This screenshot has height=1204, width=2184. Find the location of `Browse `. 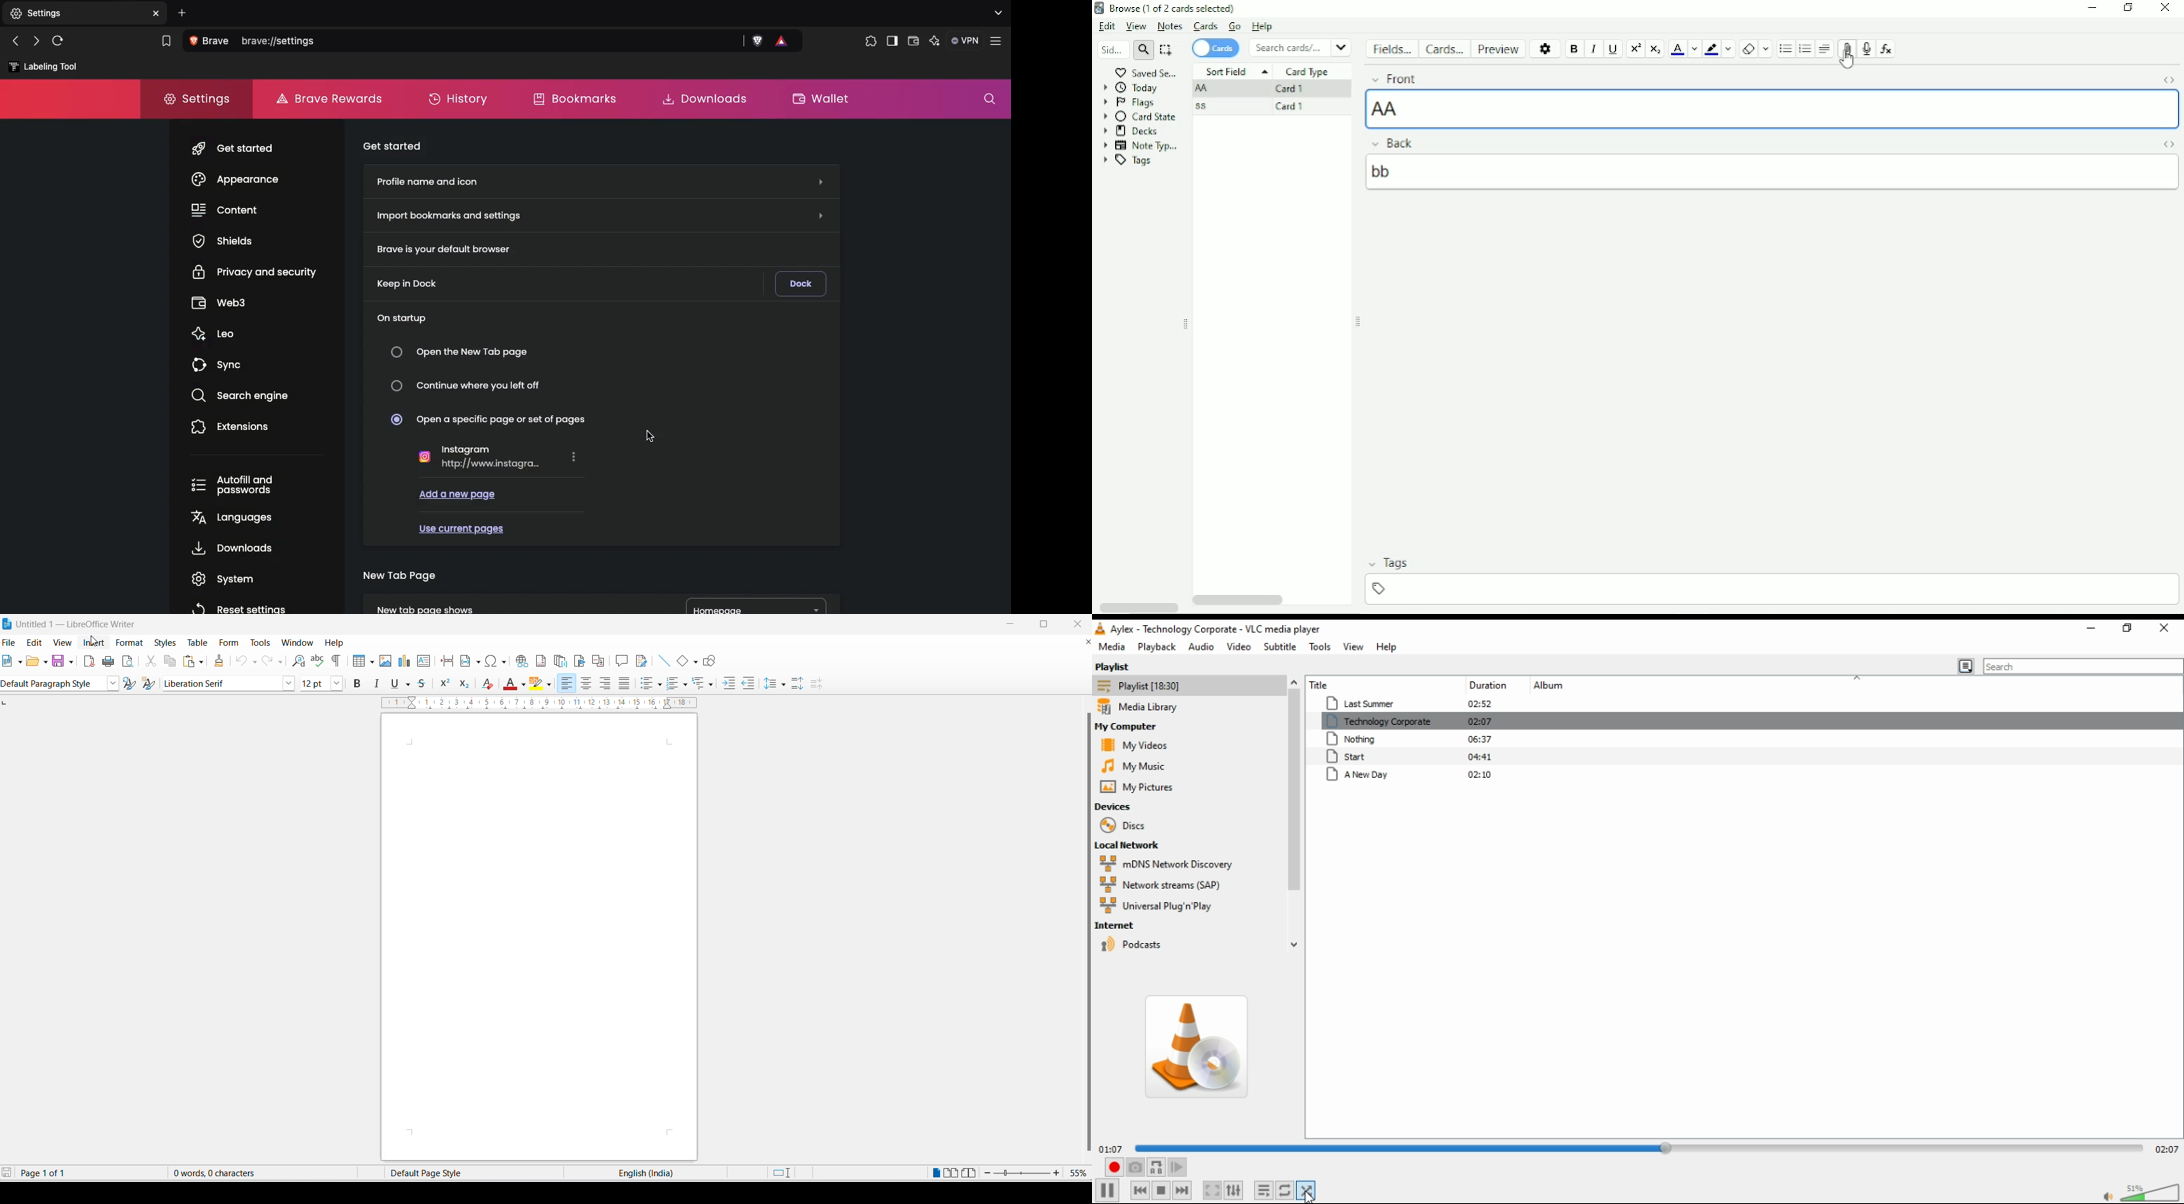

Browse  is located at coordinates (1168, 8).